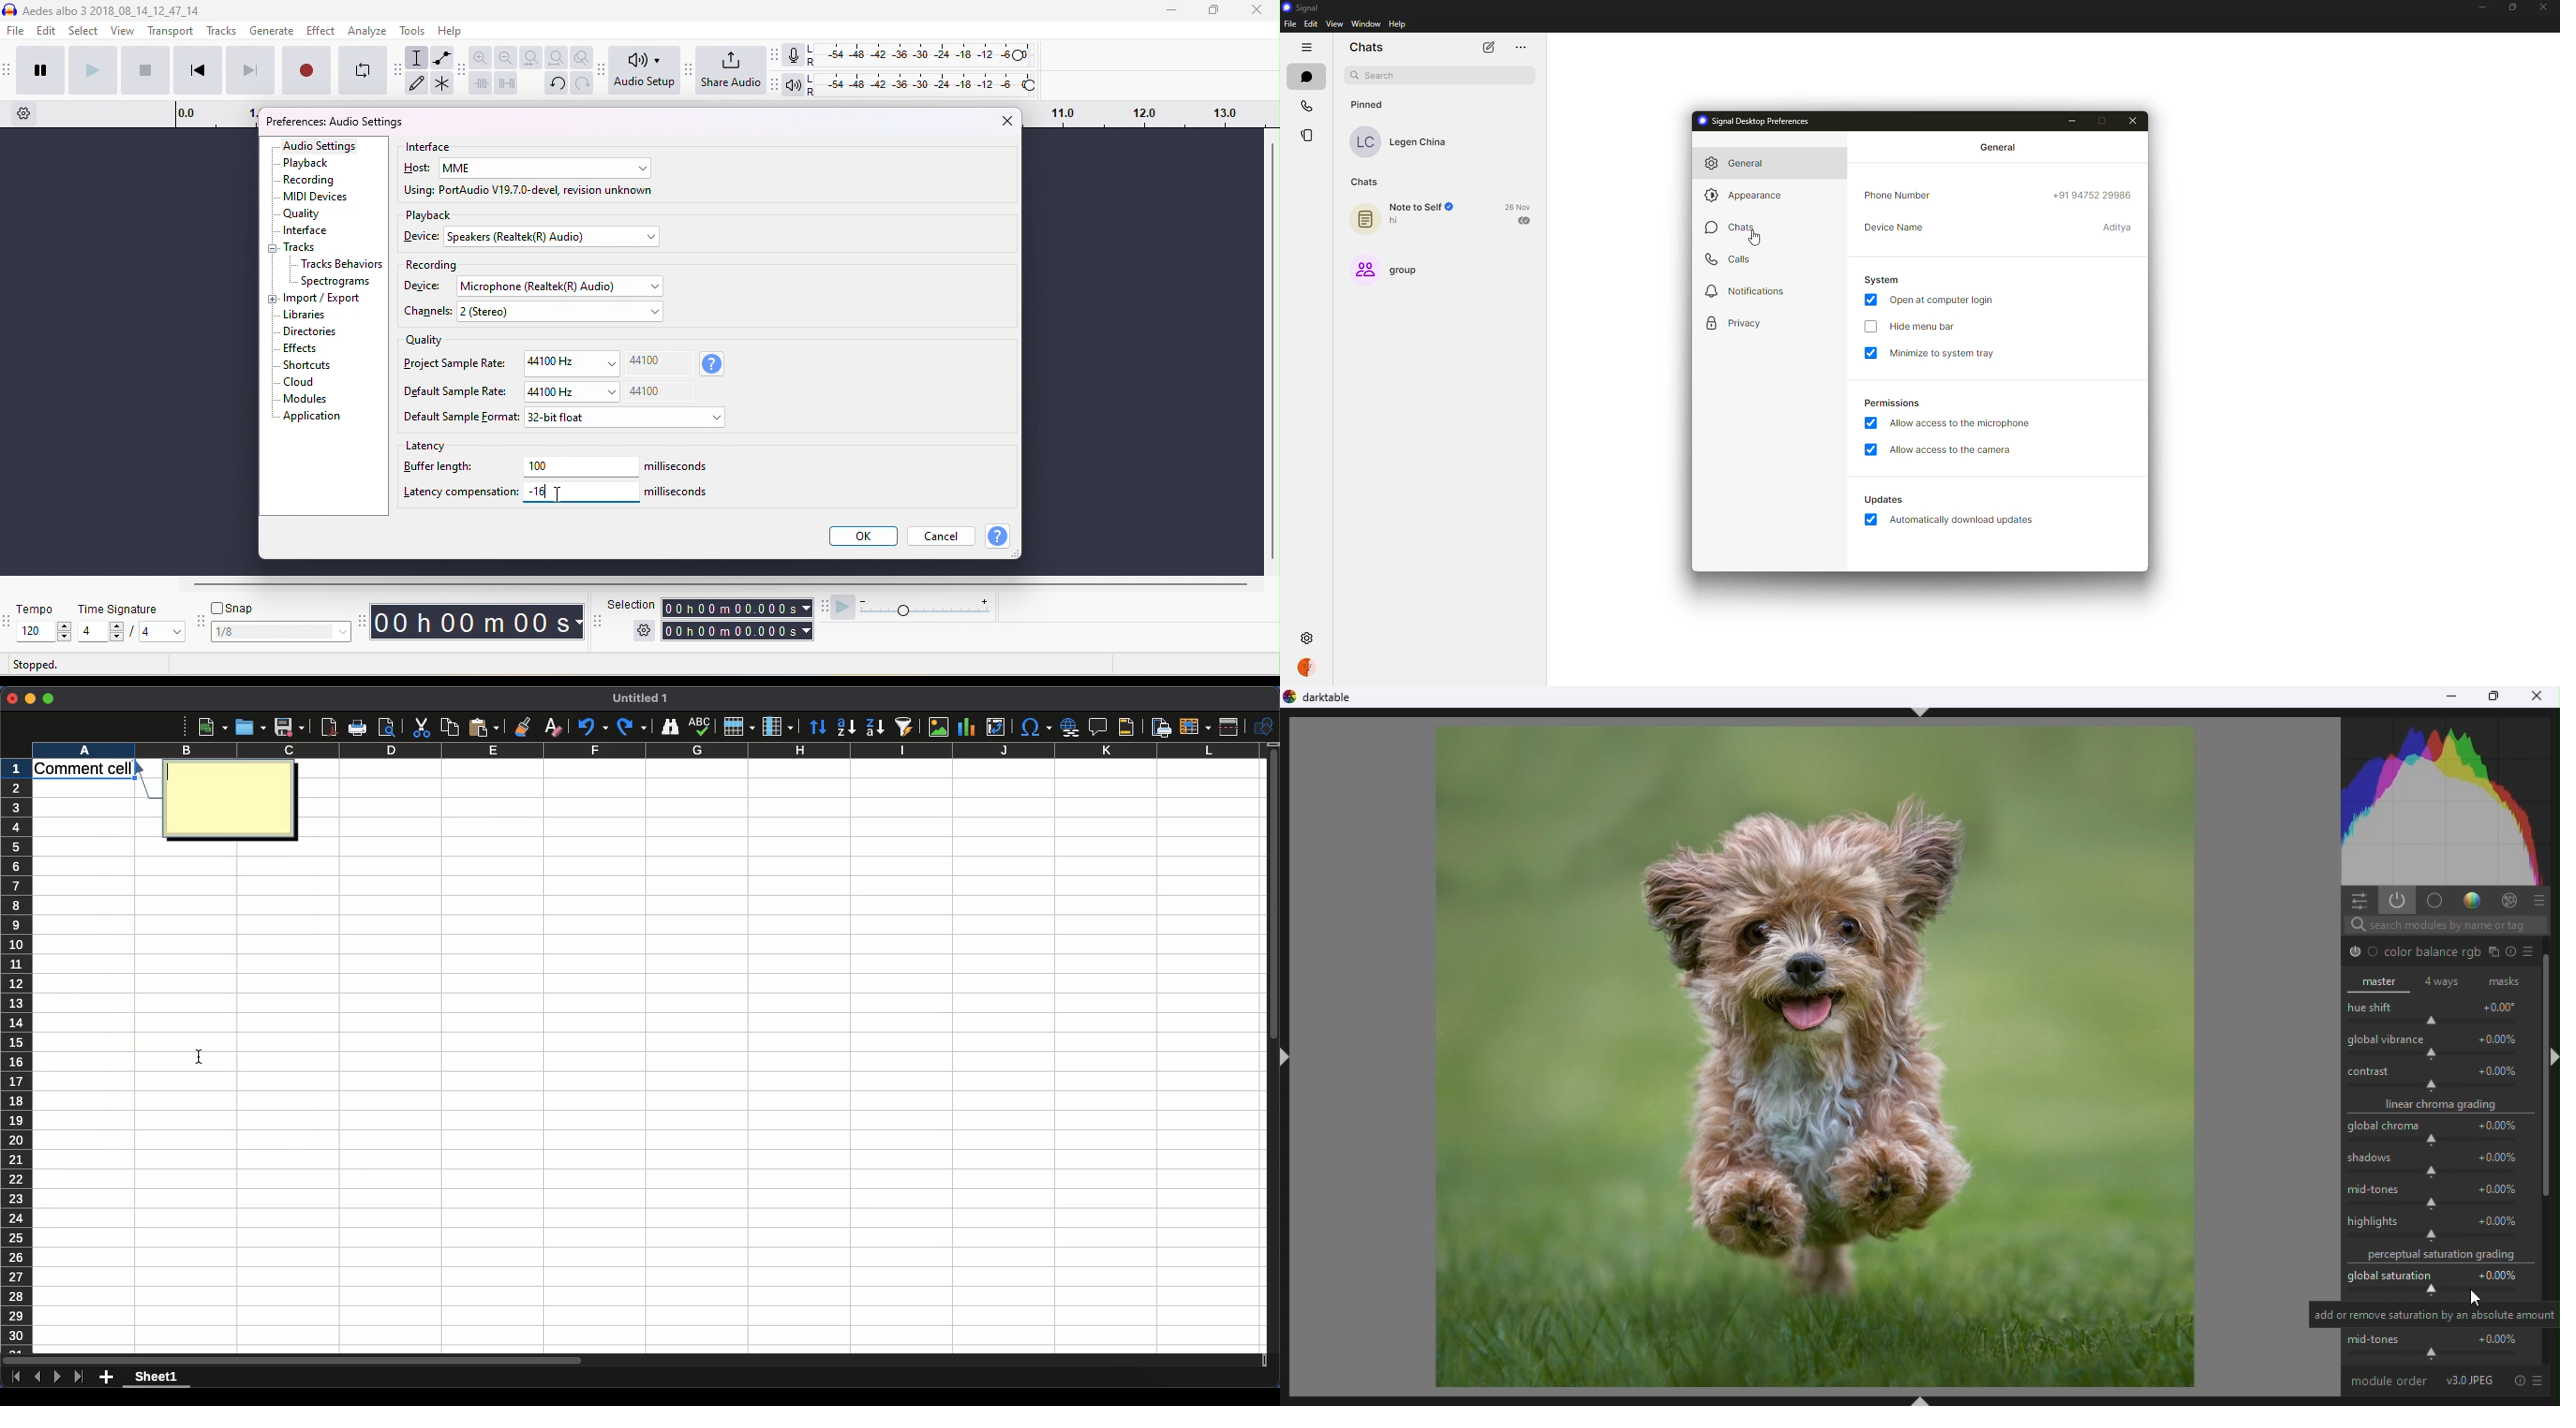  I want to click on minimize, so click(2073, 121).